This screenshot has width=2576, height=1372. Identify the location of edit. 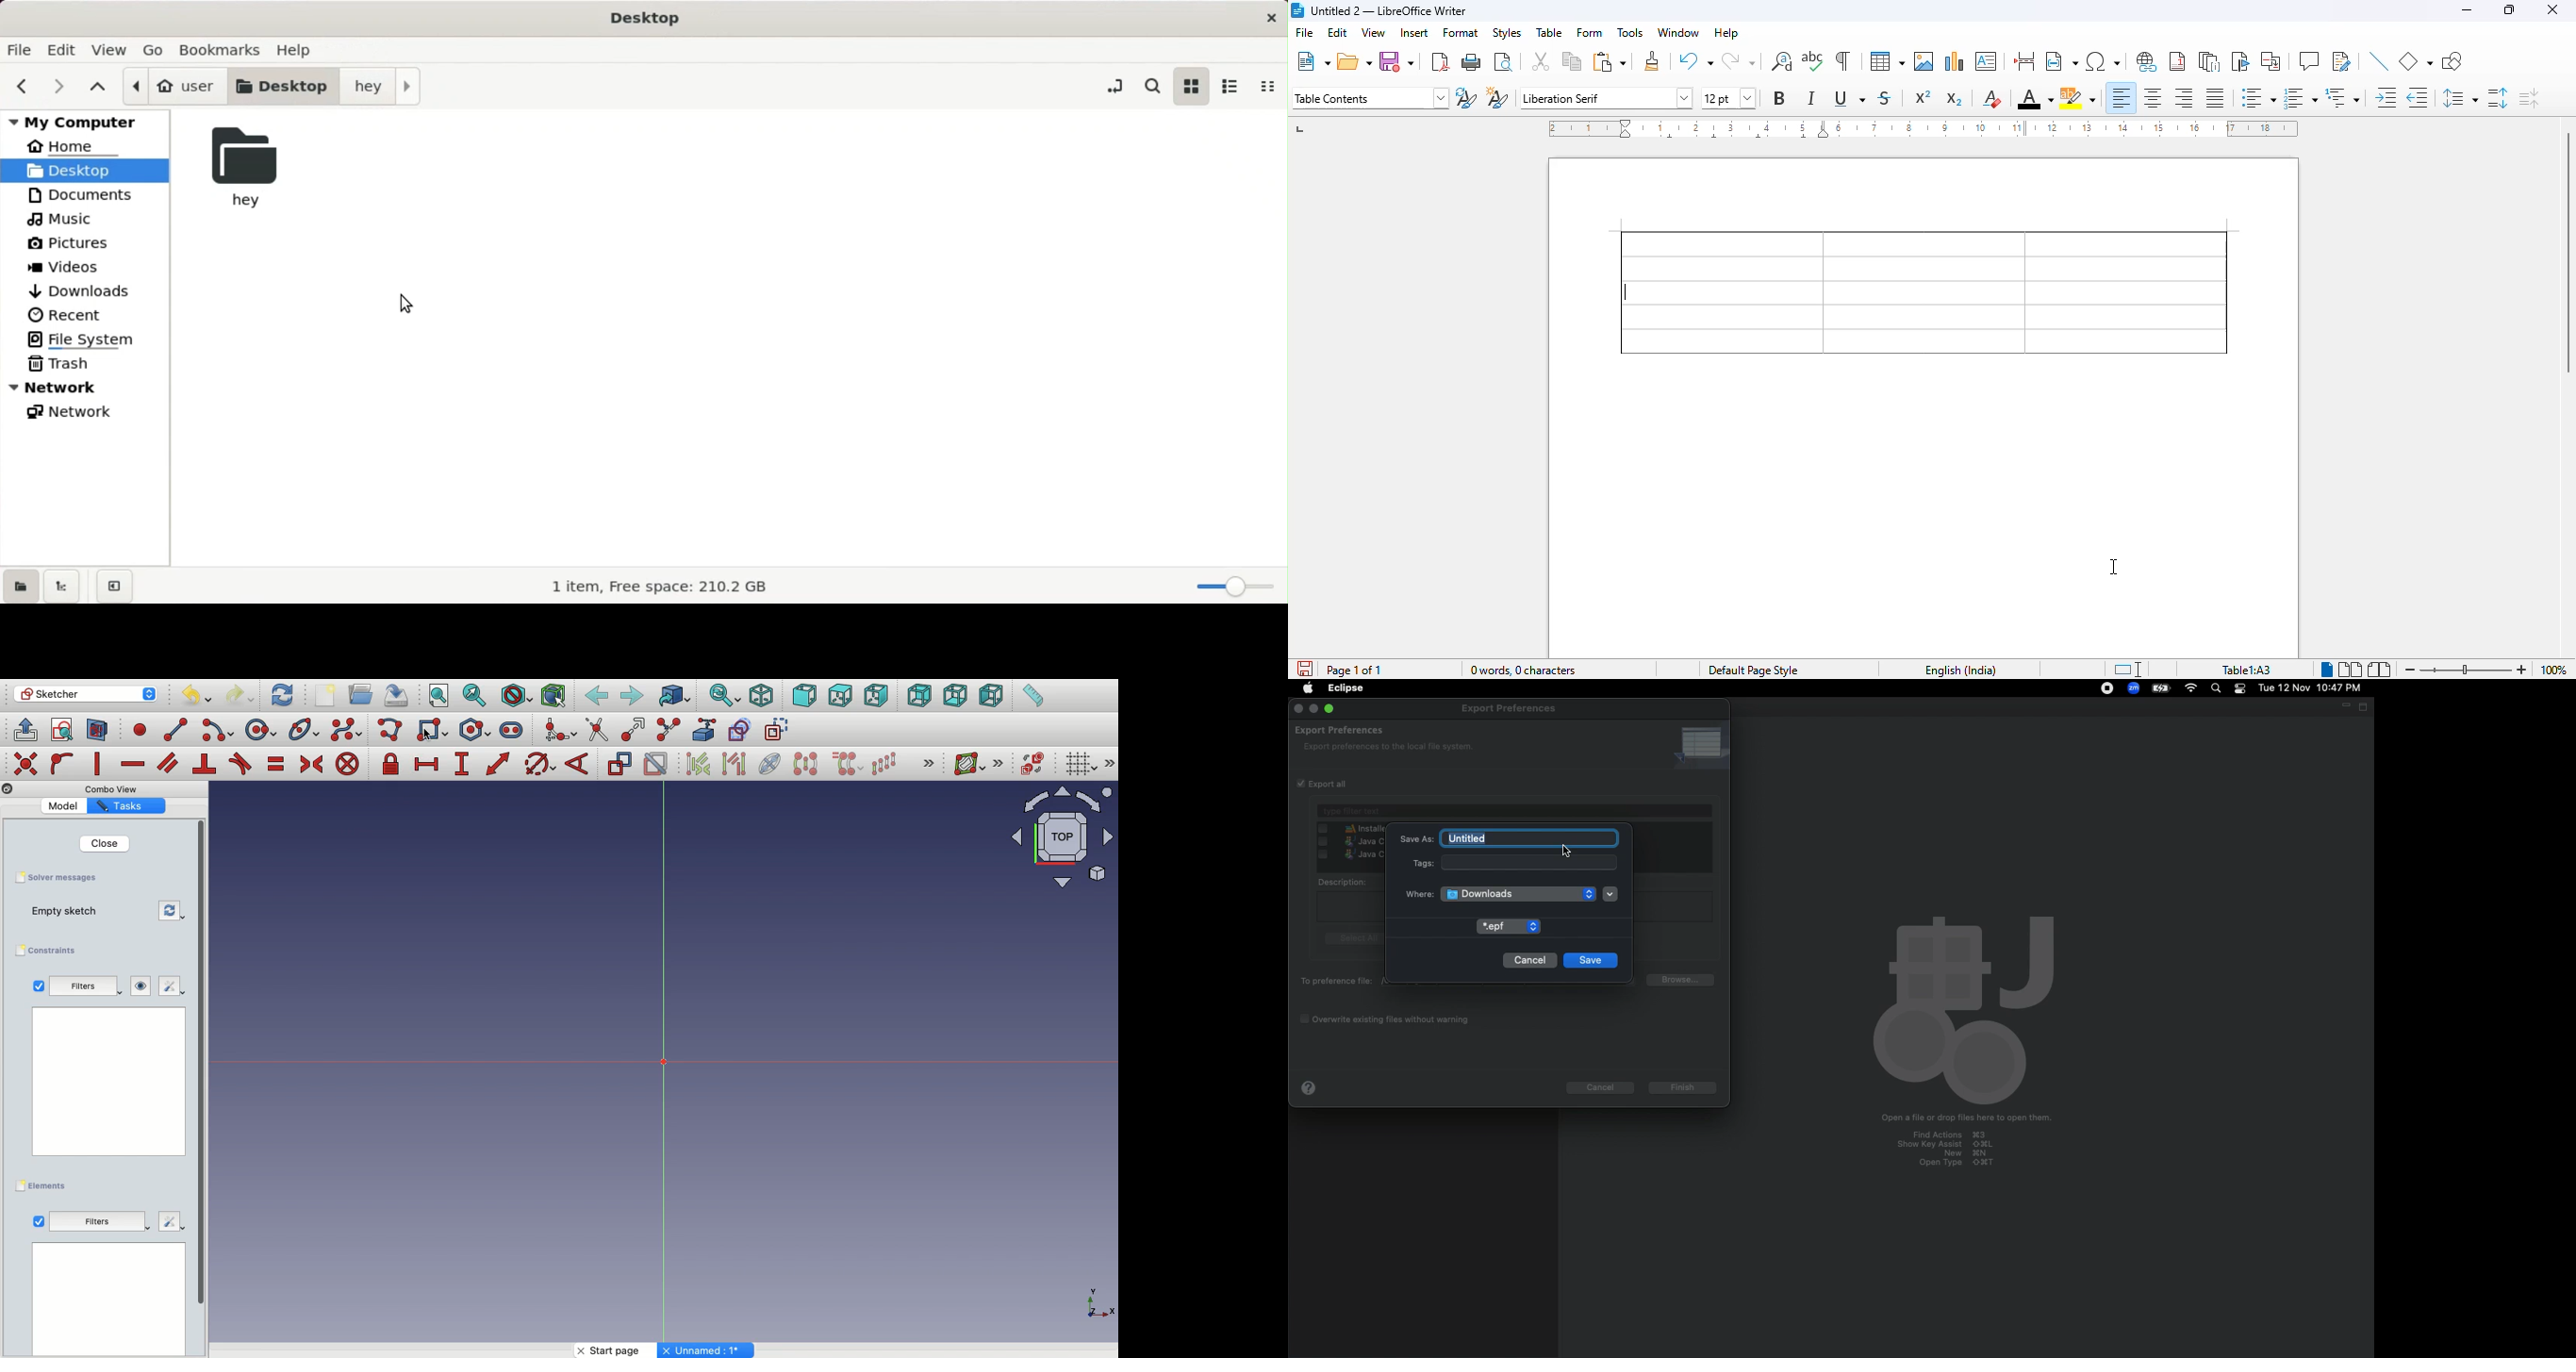
(172, 1220).